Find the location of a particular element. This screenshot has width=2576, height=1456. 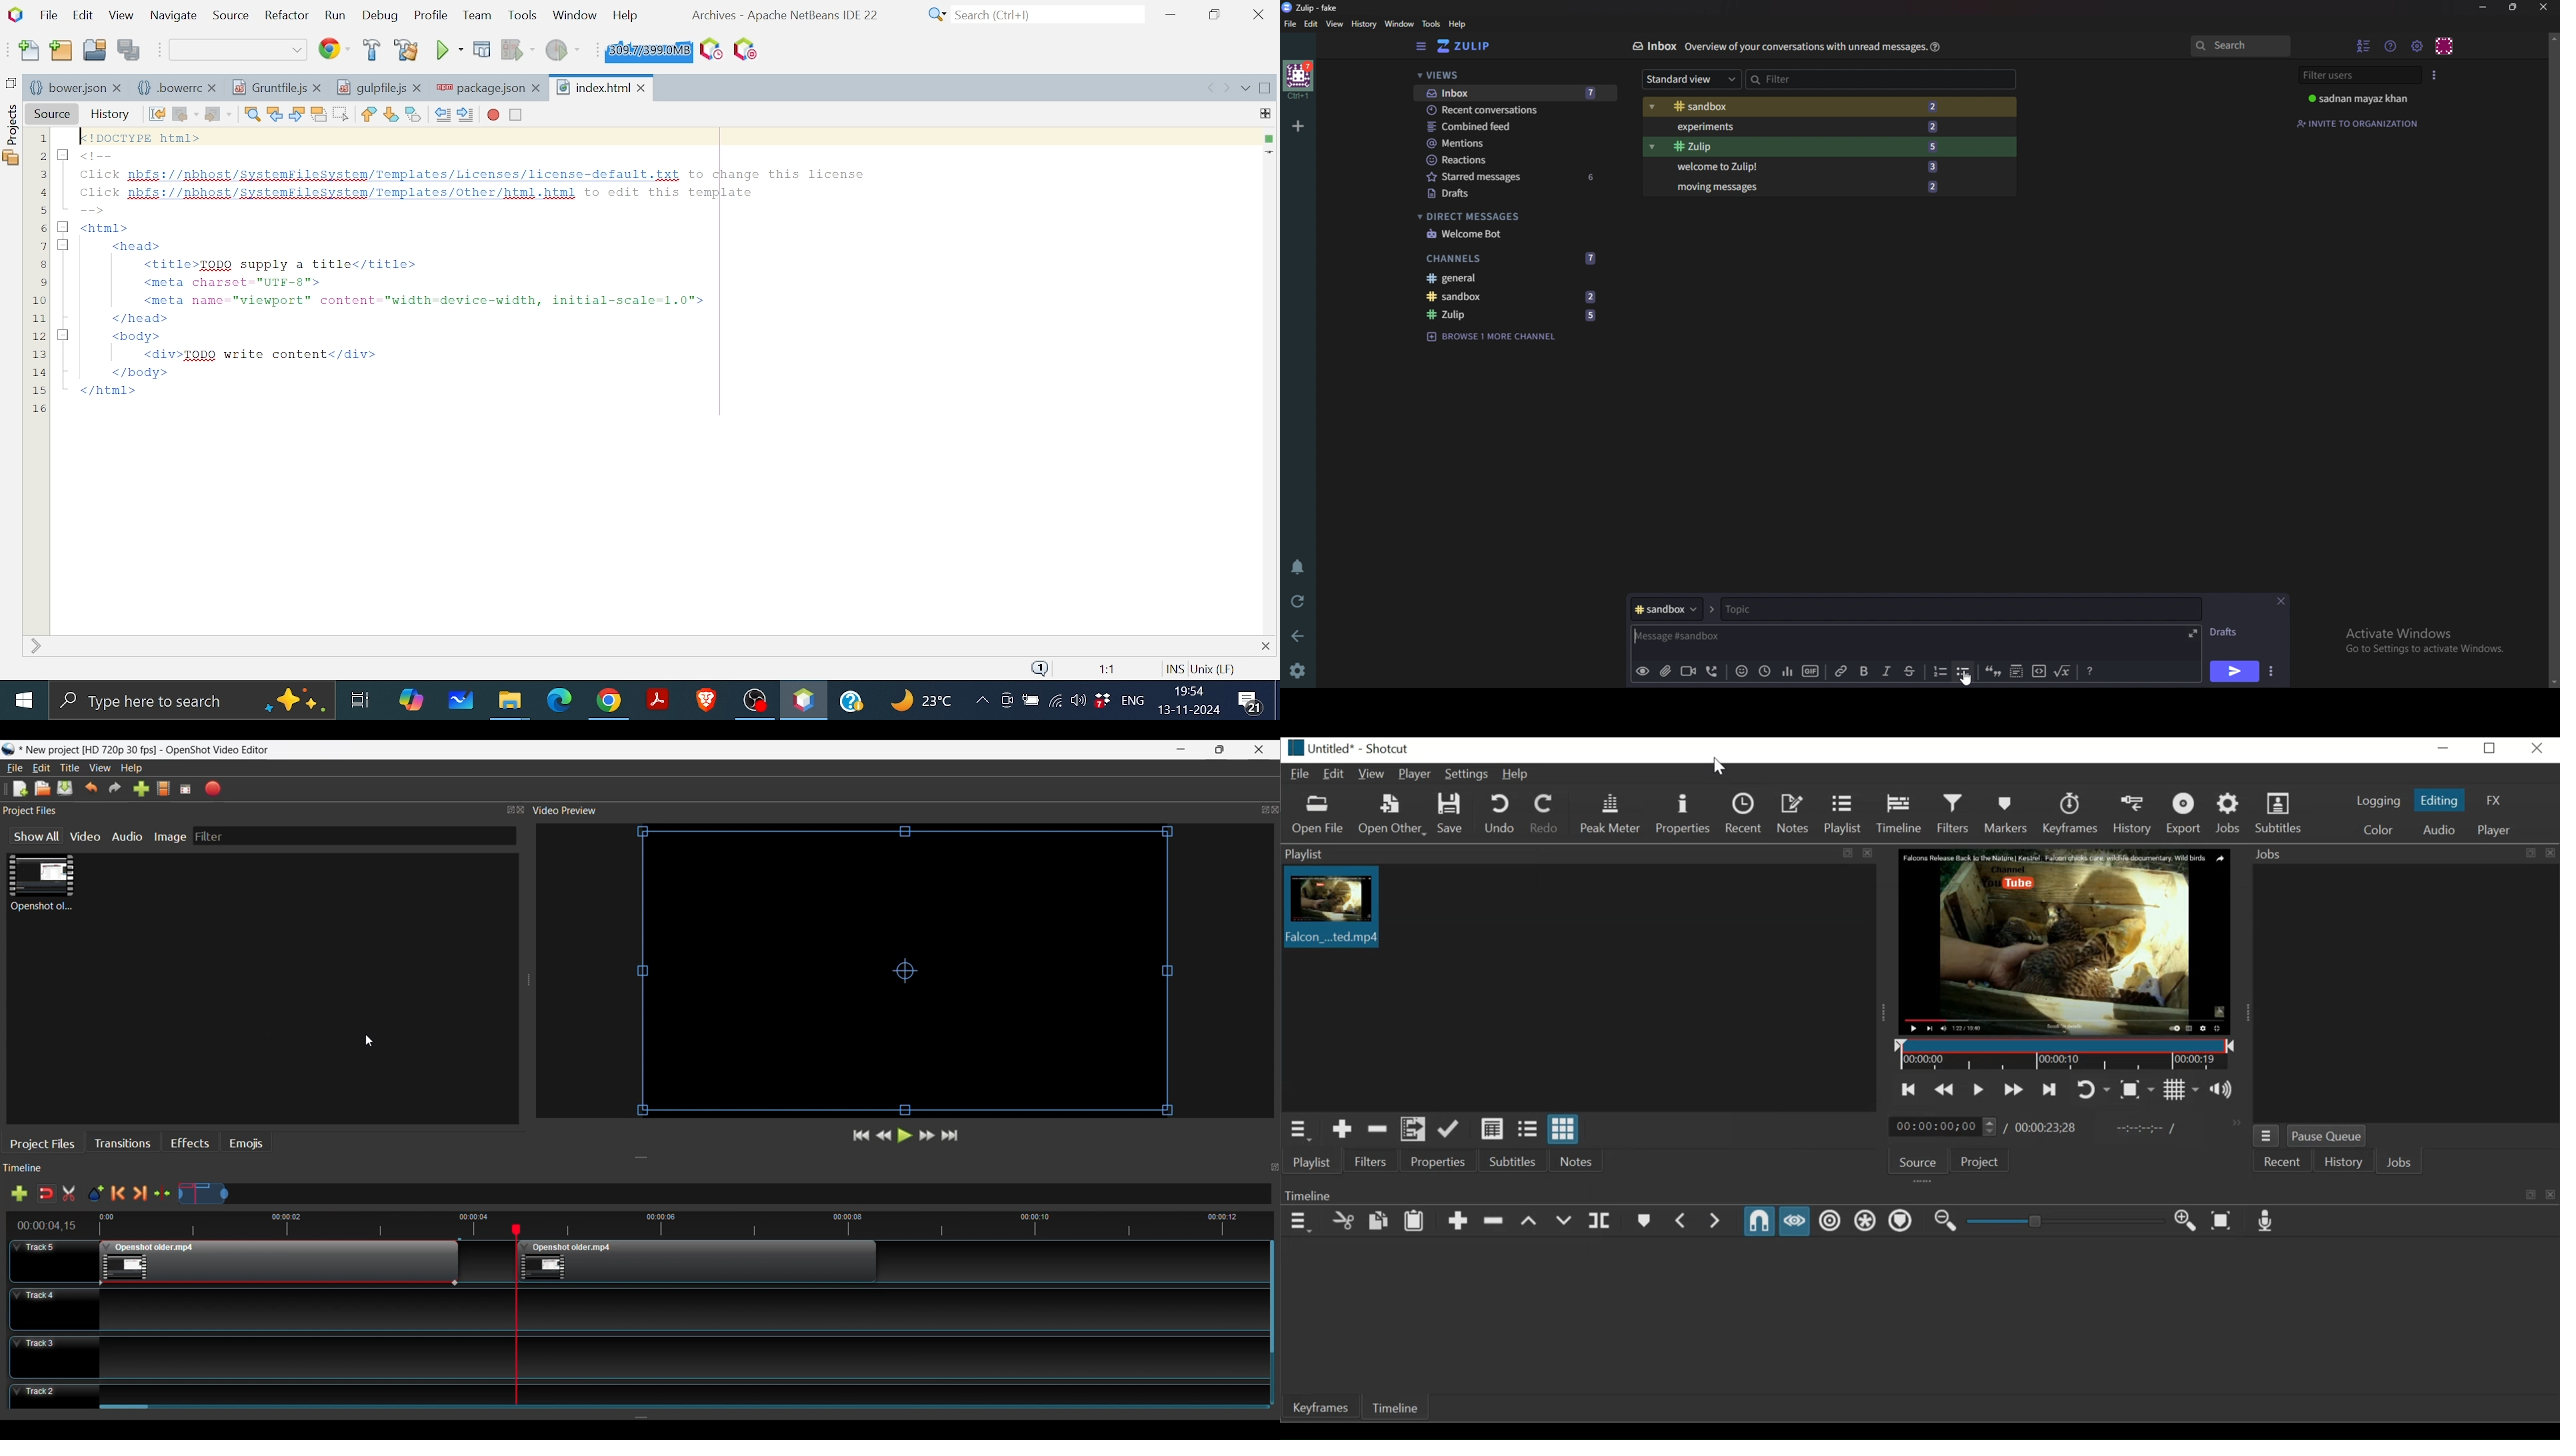

Jobs is located at coordinates (2401, 854).